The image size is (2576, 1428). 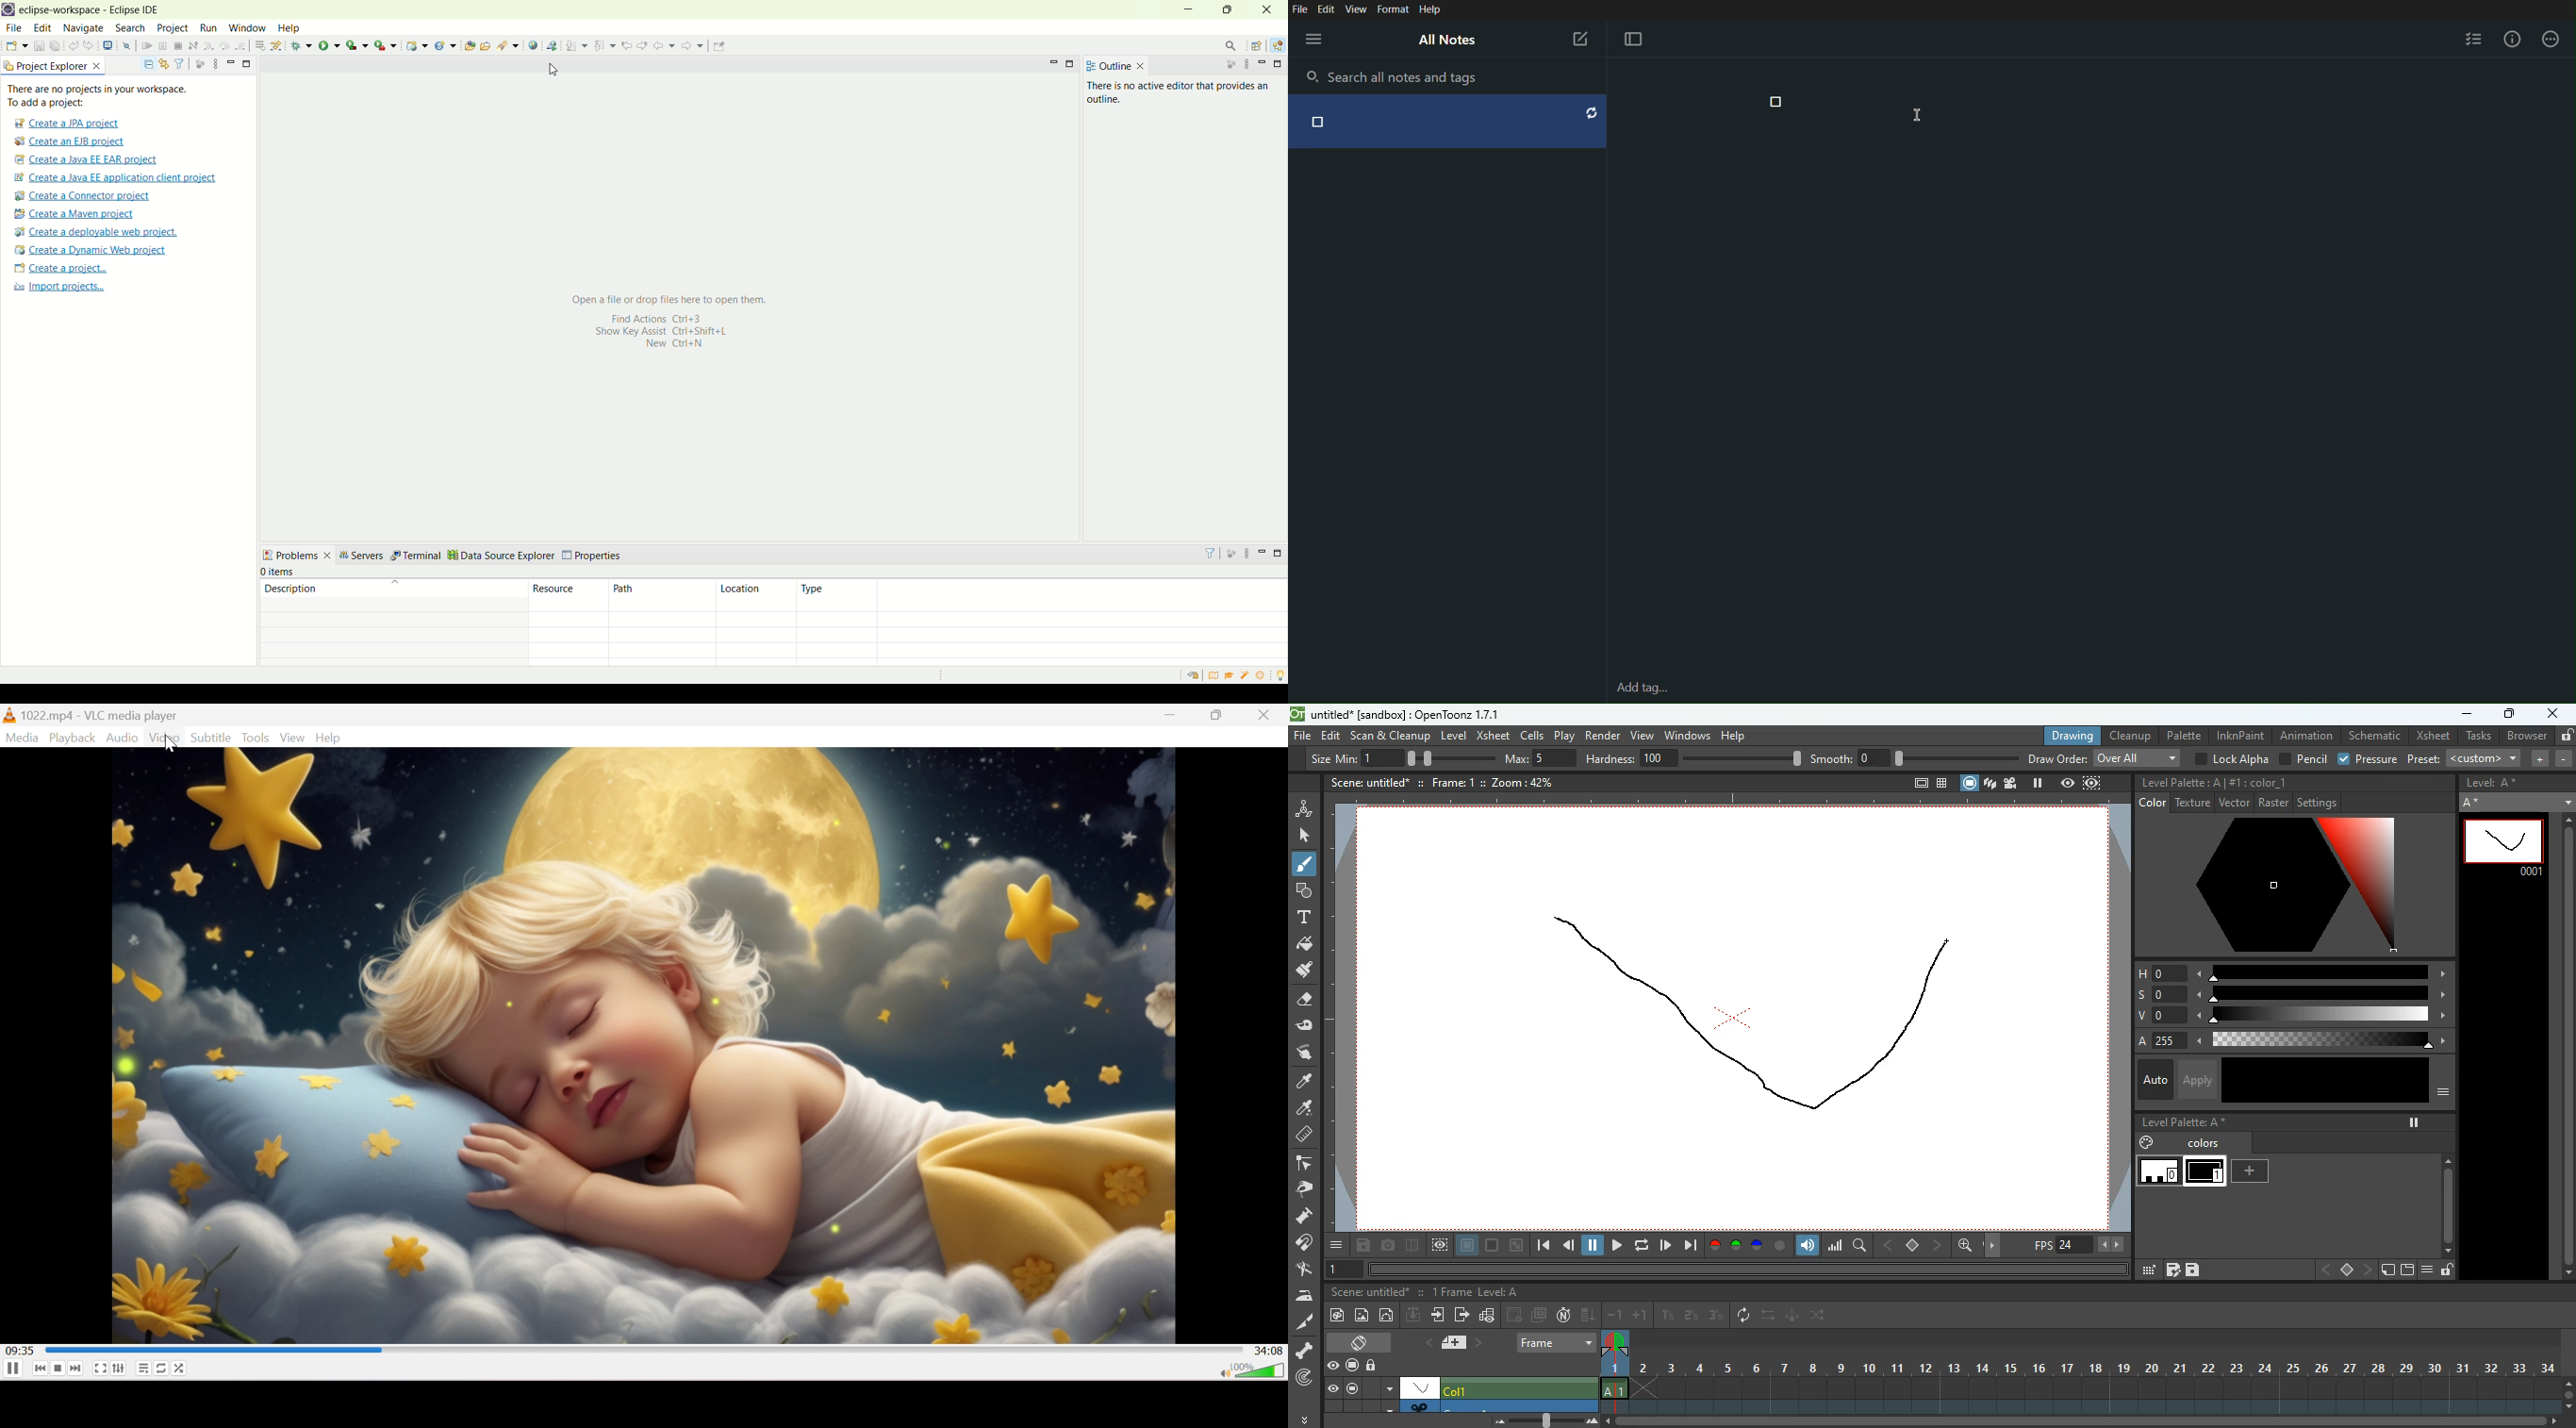 I want to click on 1, so click(x=1668, y=1316).